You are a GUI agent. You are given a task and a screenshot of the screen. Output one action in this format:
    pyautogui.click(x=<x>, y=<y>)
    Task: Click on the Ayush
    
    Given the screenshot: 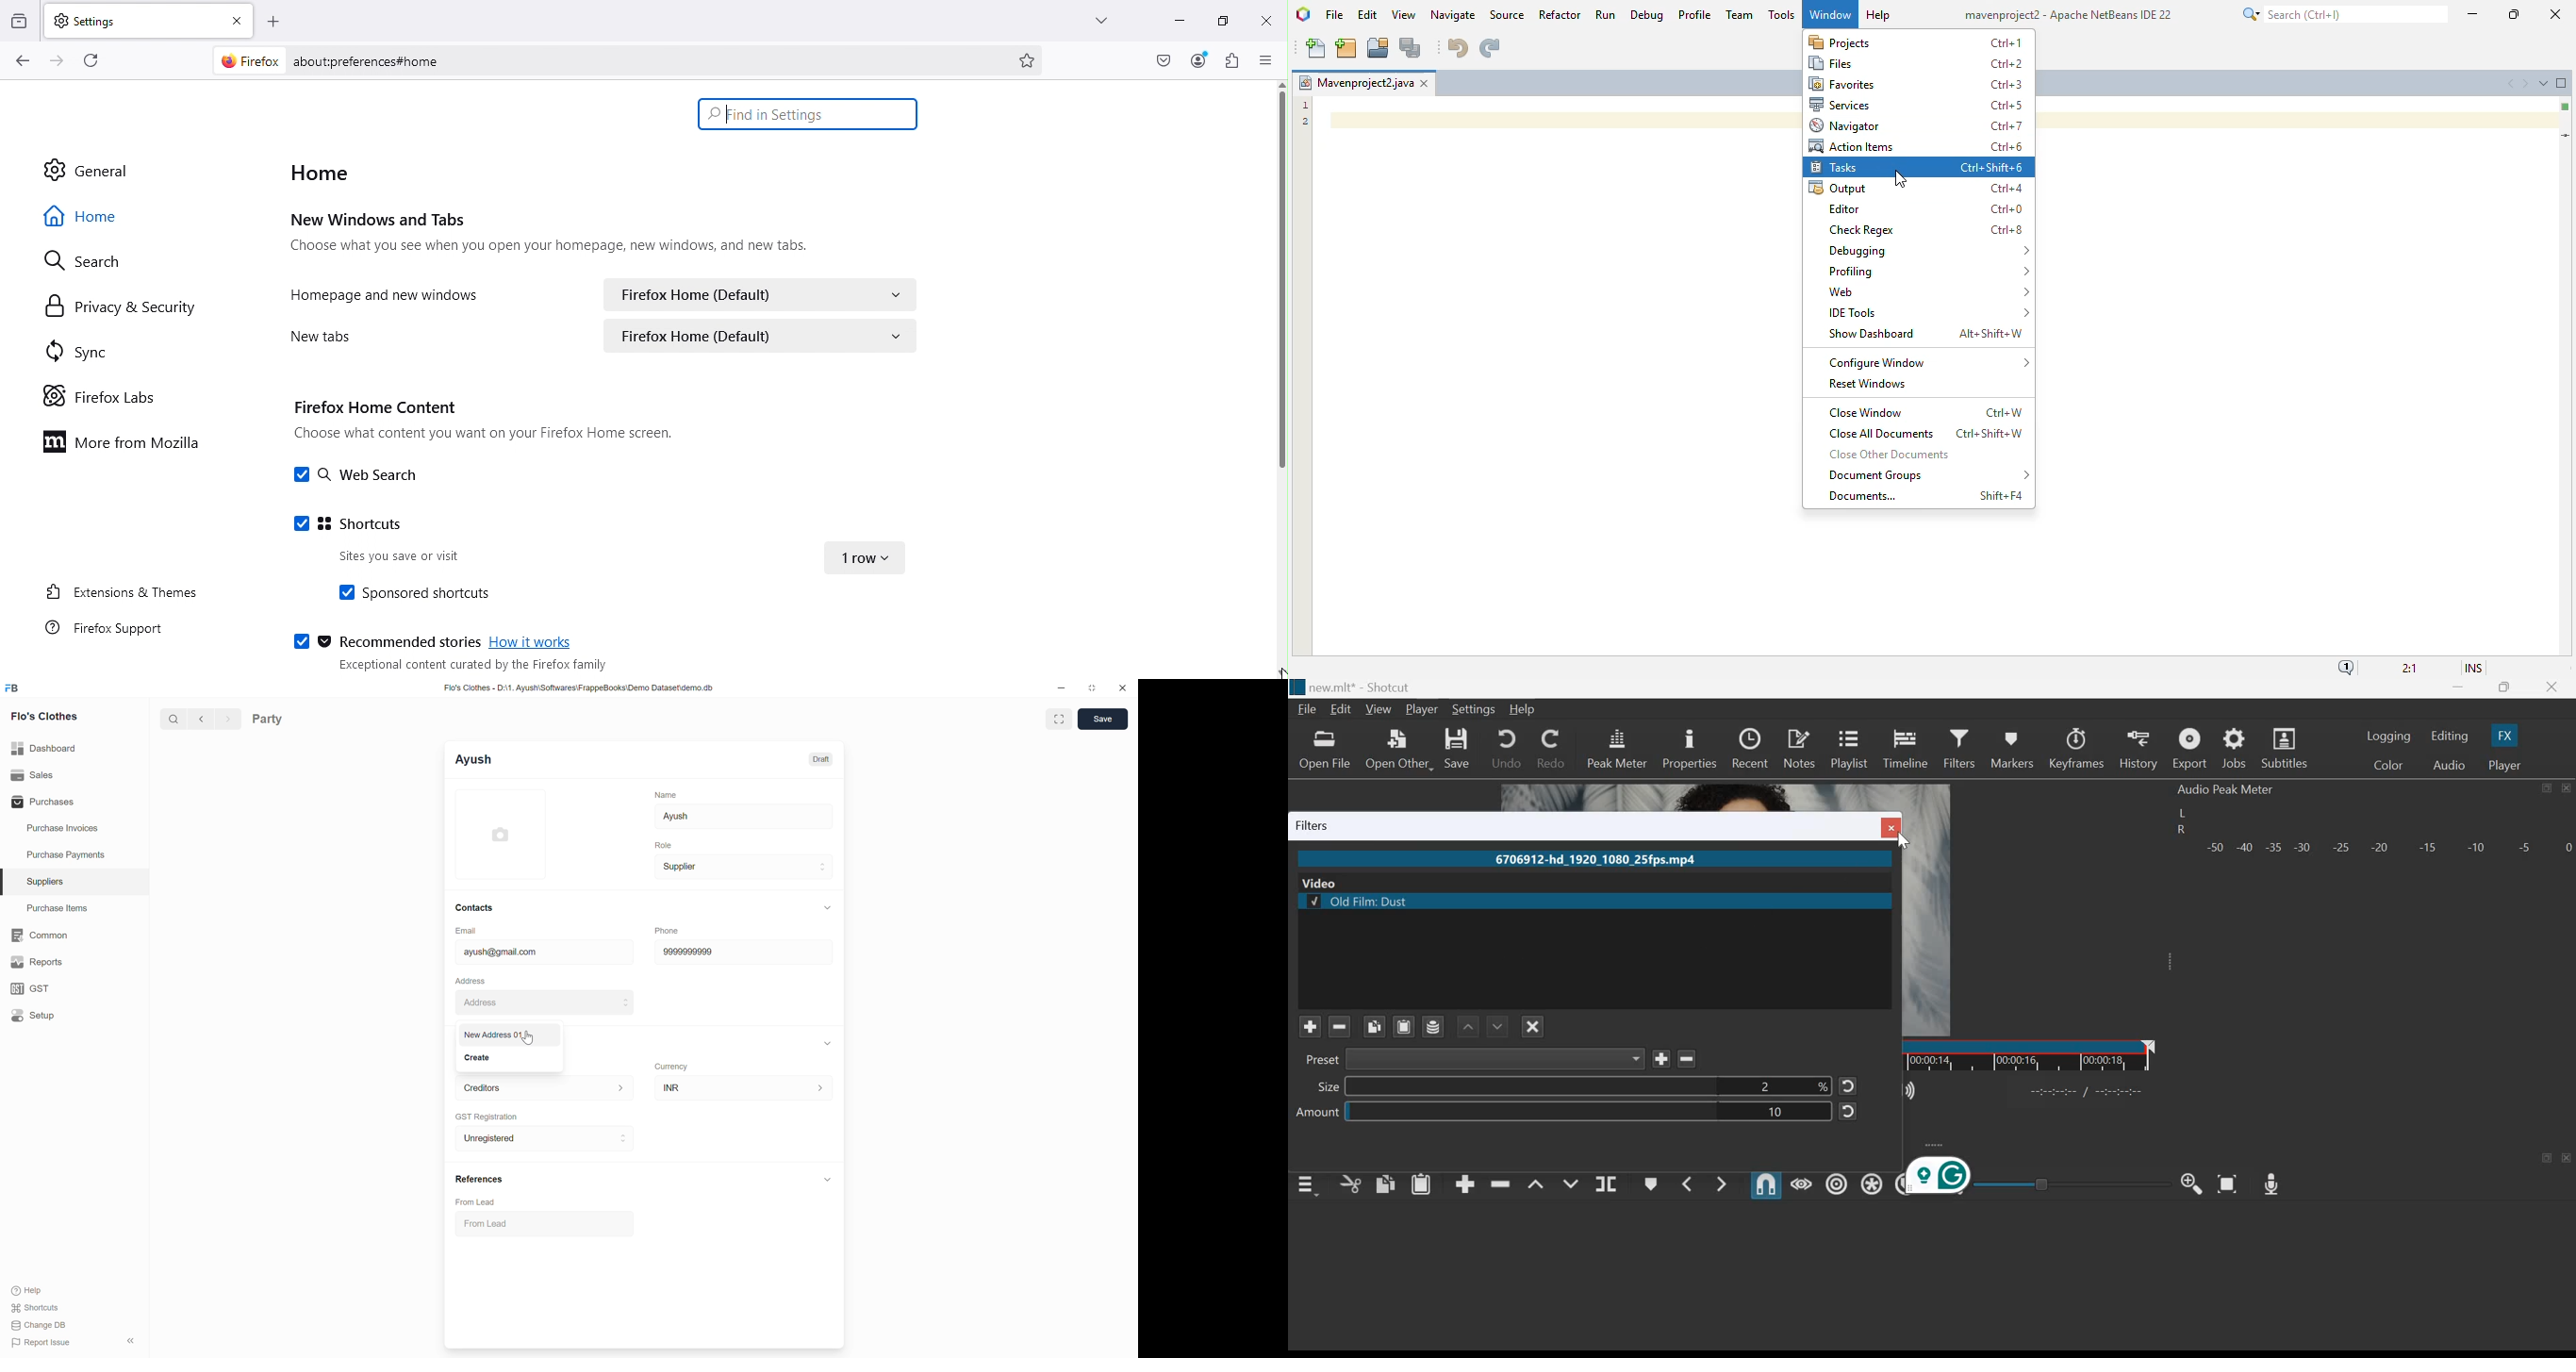 What is the action you would take?
    pyautogui.click(x=744, y=817)
    